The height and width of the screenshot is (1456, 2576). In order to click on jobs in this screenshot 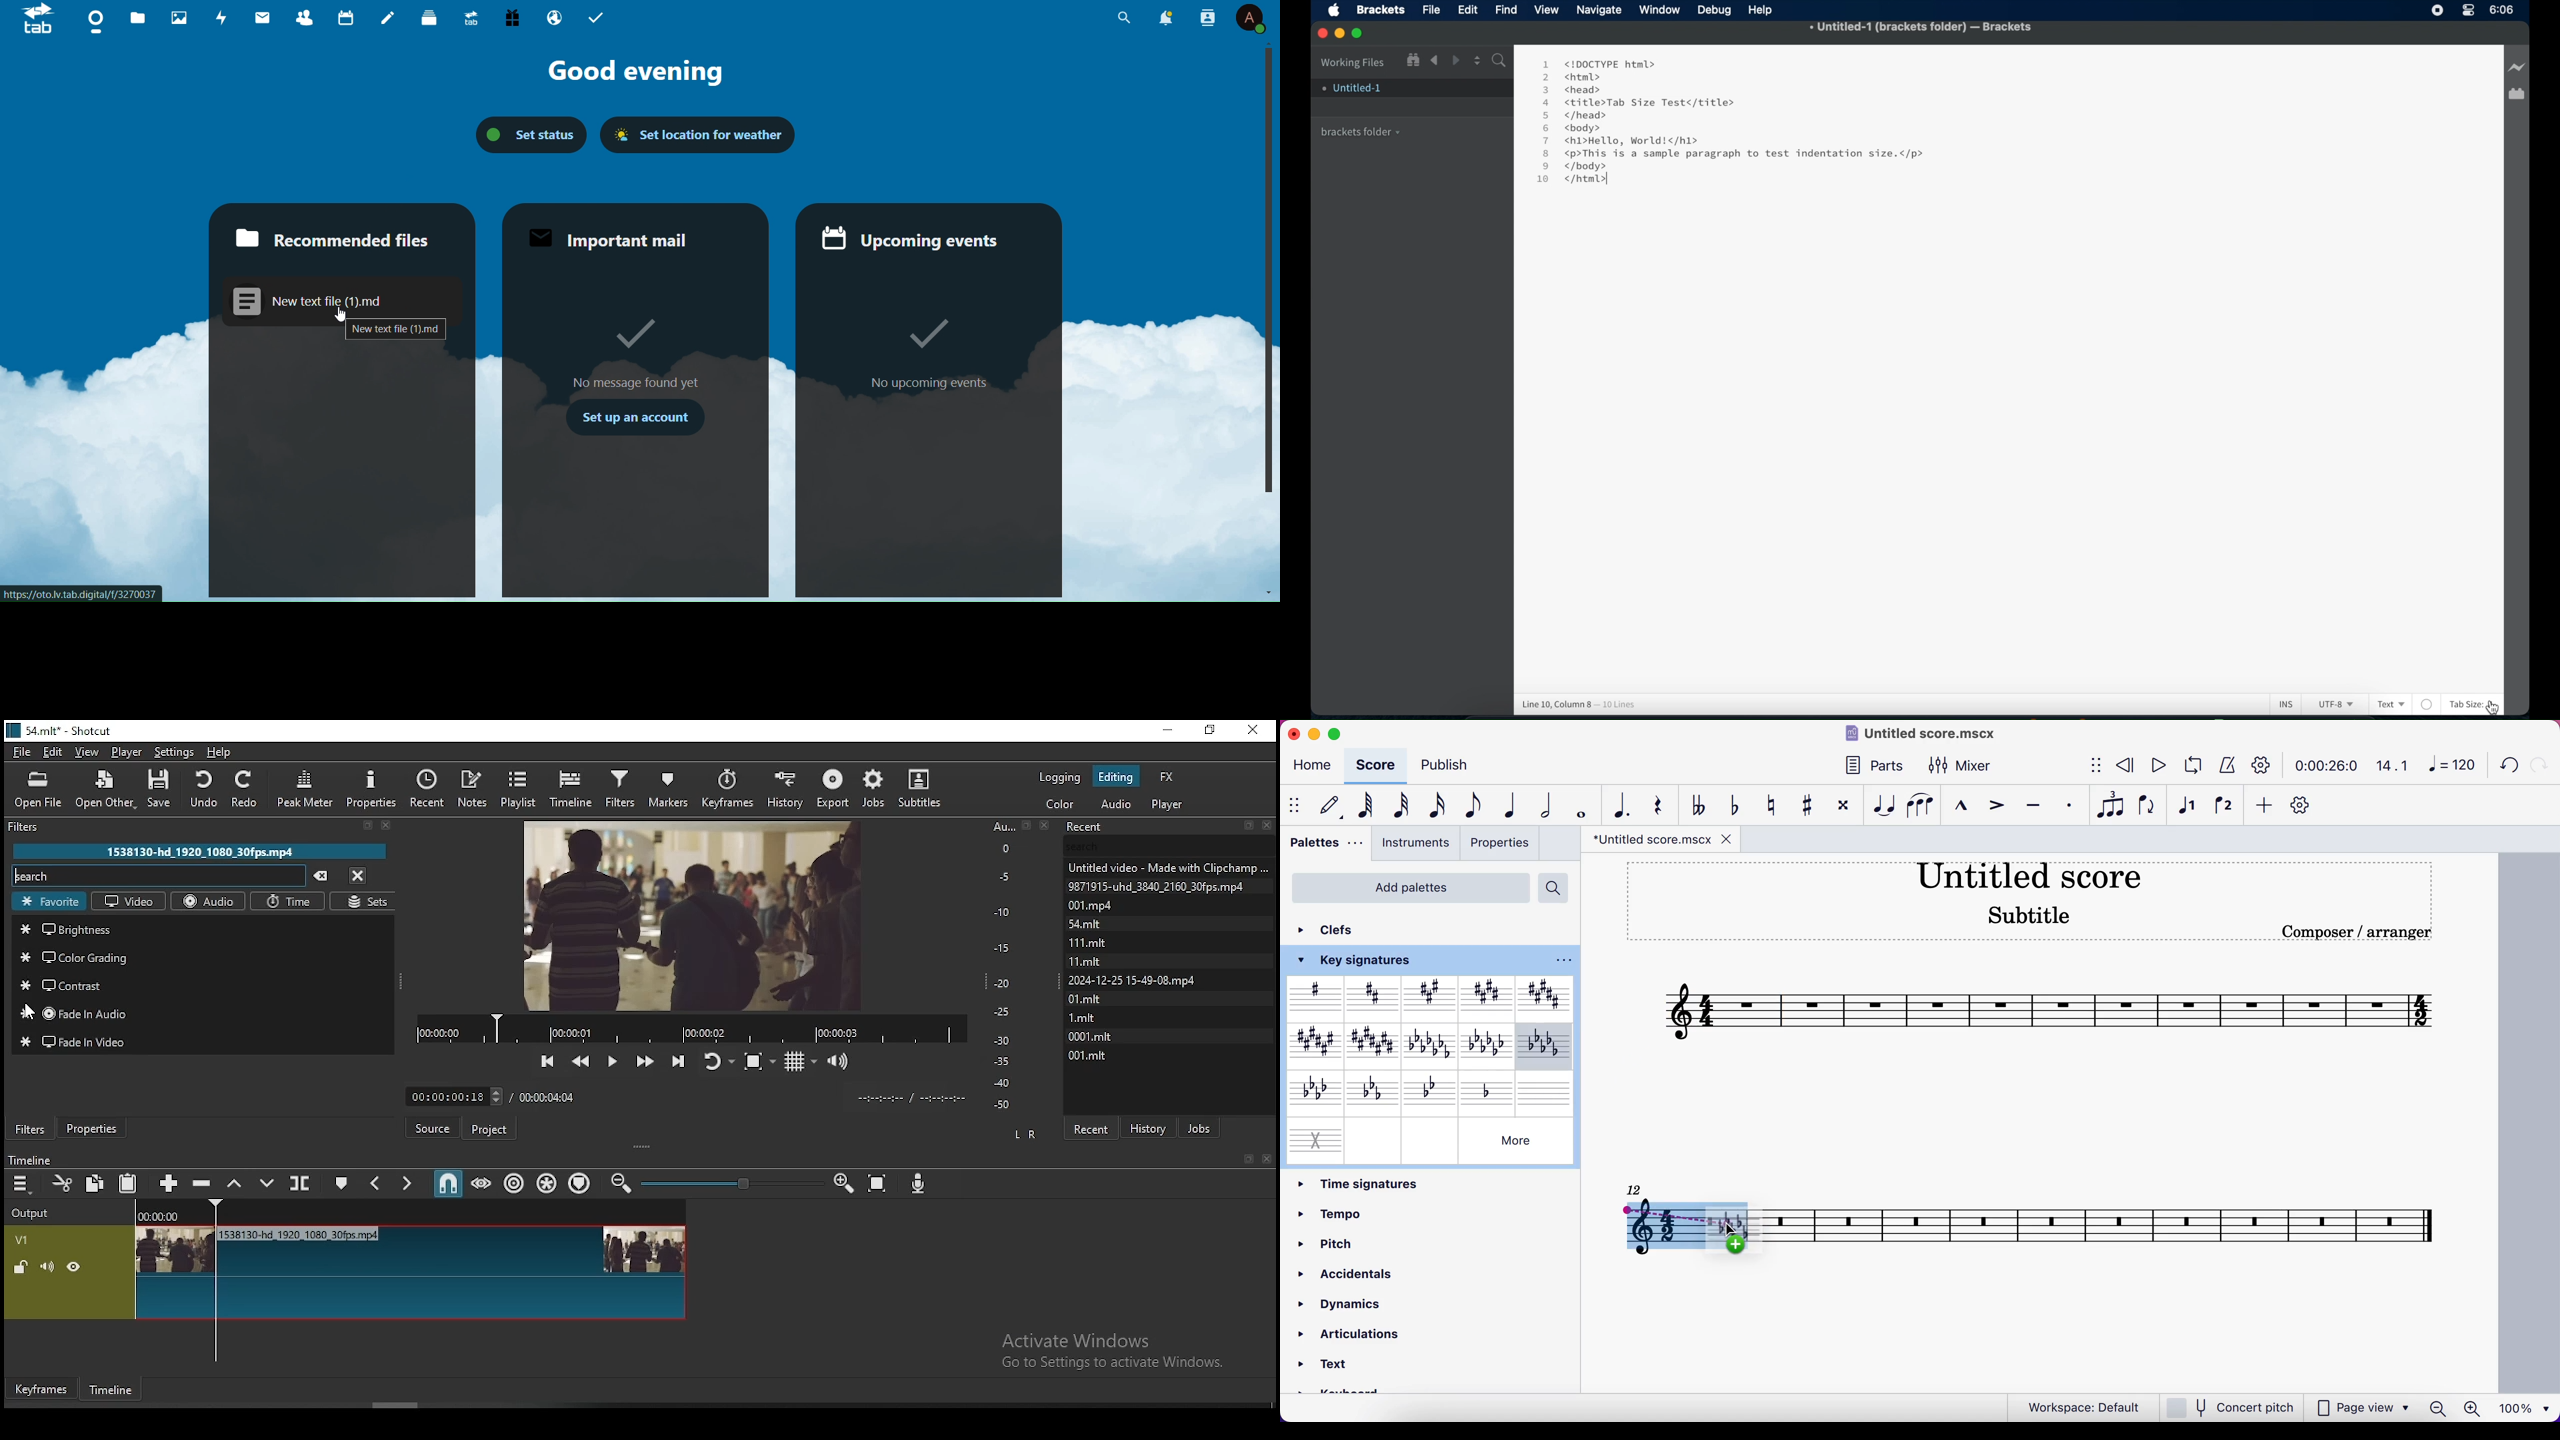, I will do `click(873, 787)`.